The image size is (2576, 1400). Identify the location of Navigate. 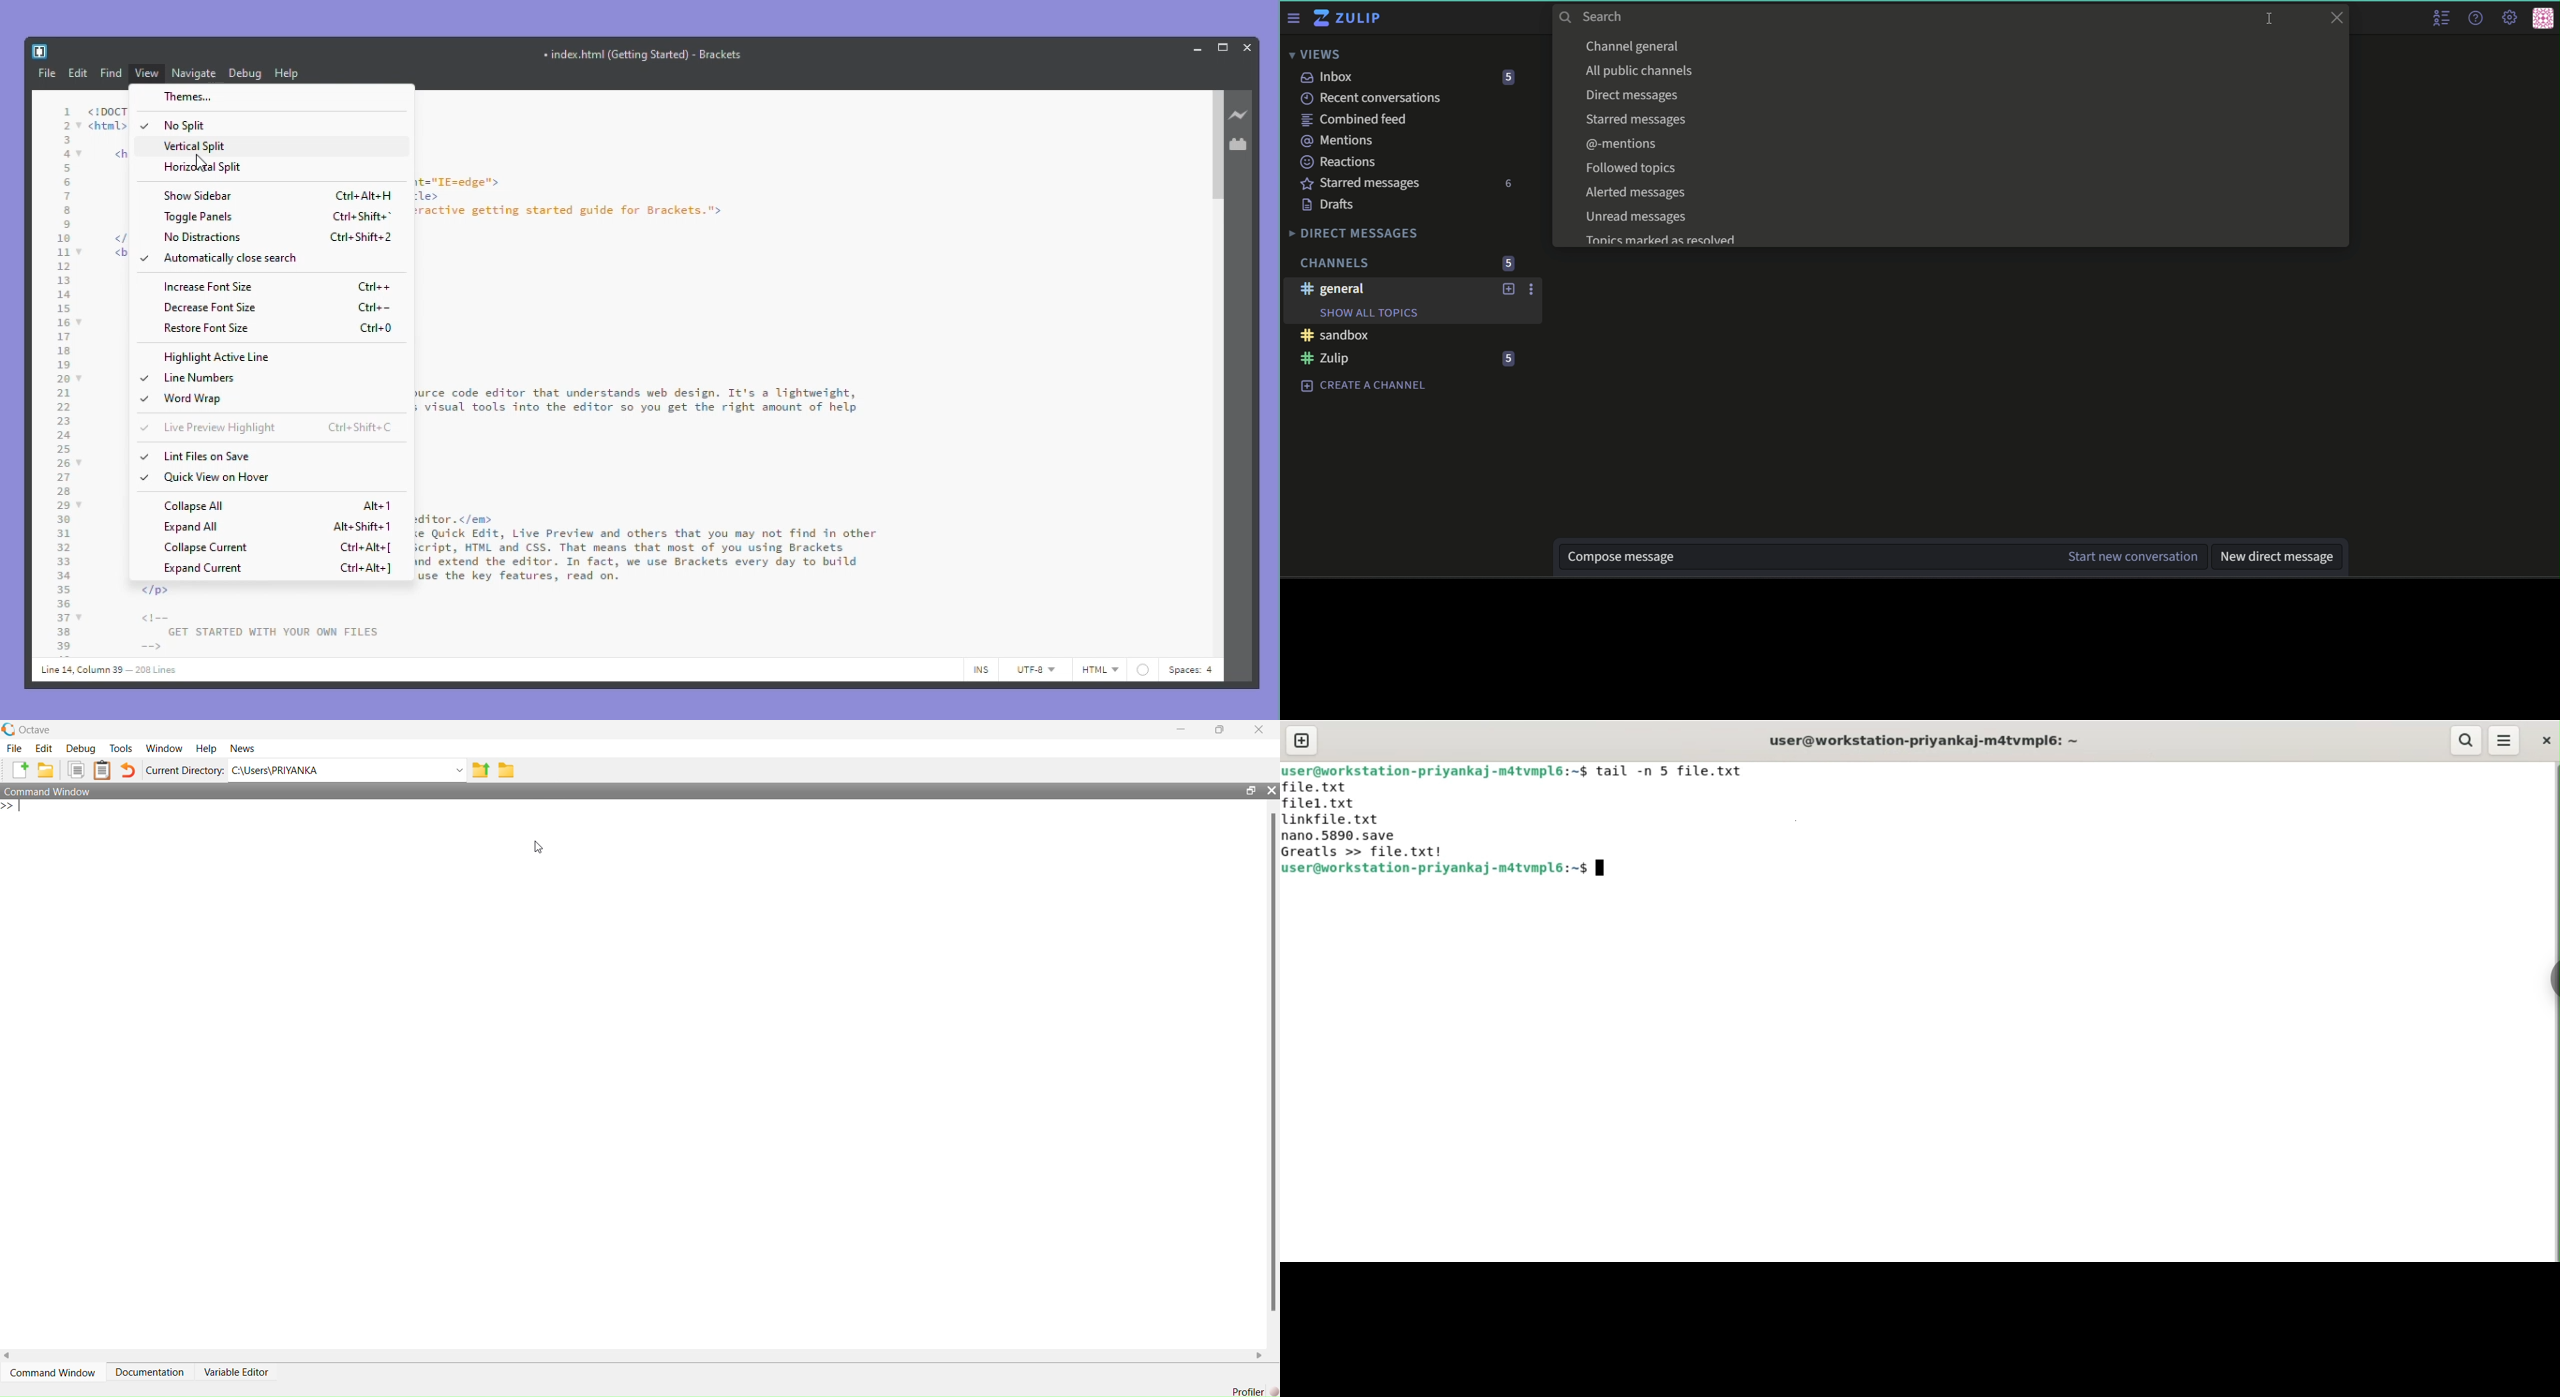
(195, 73).